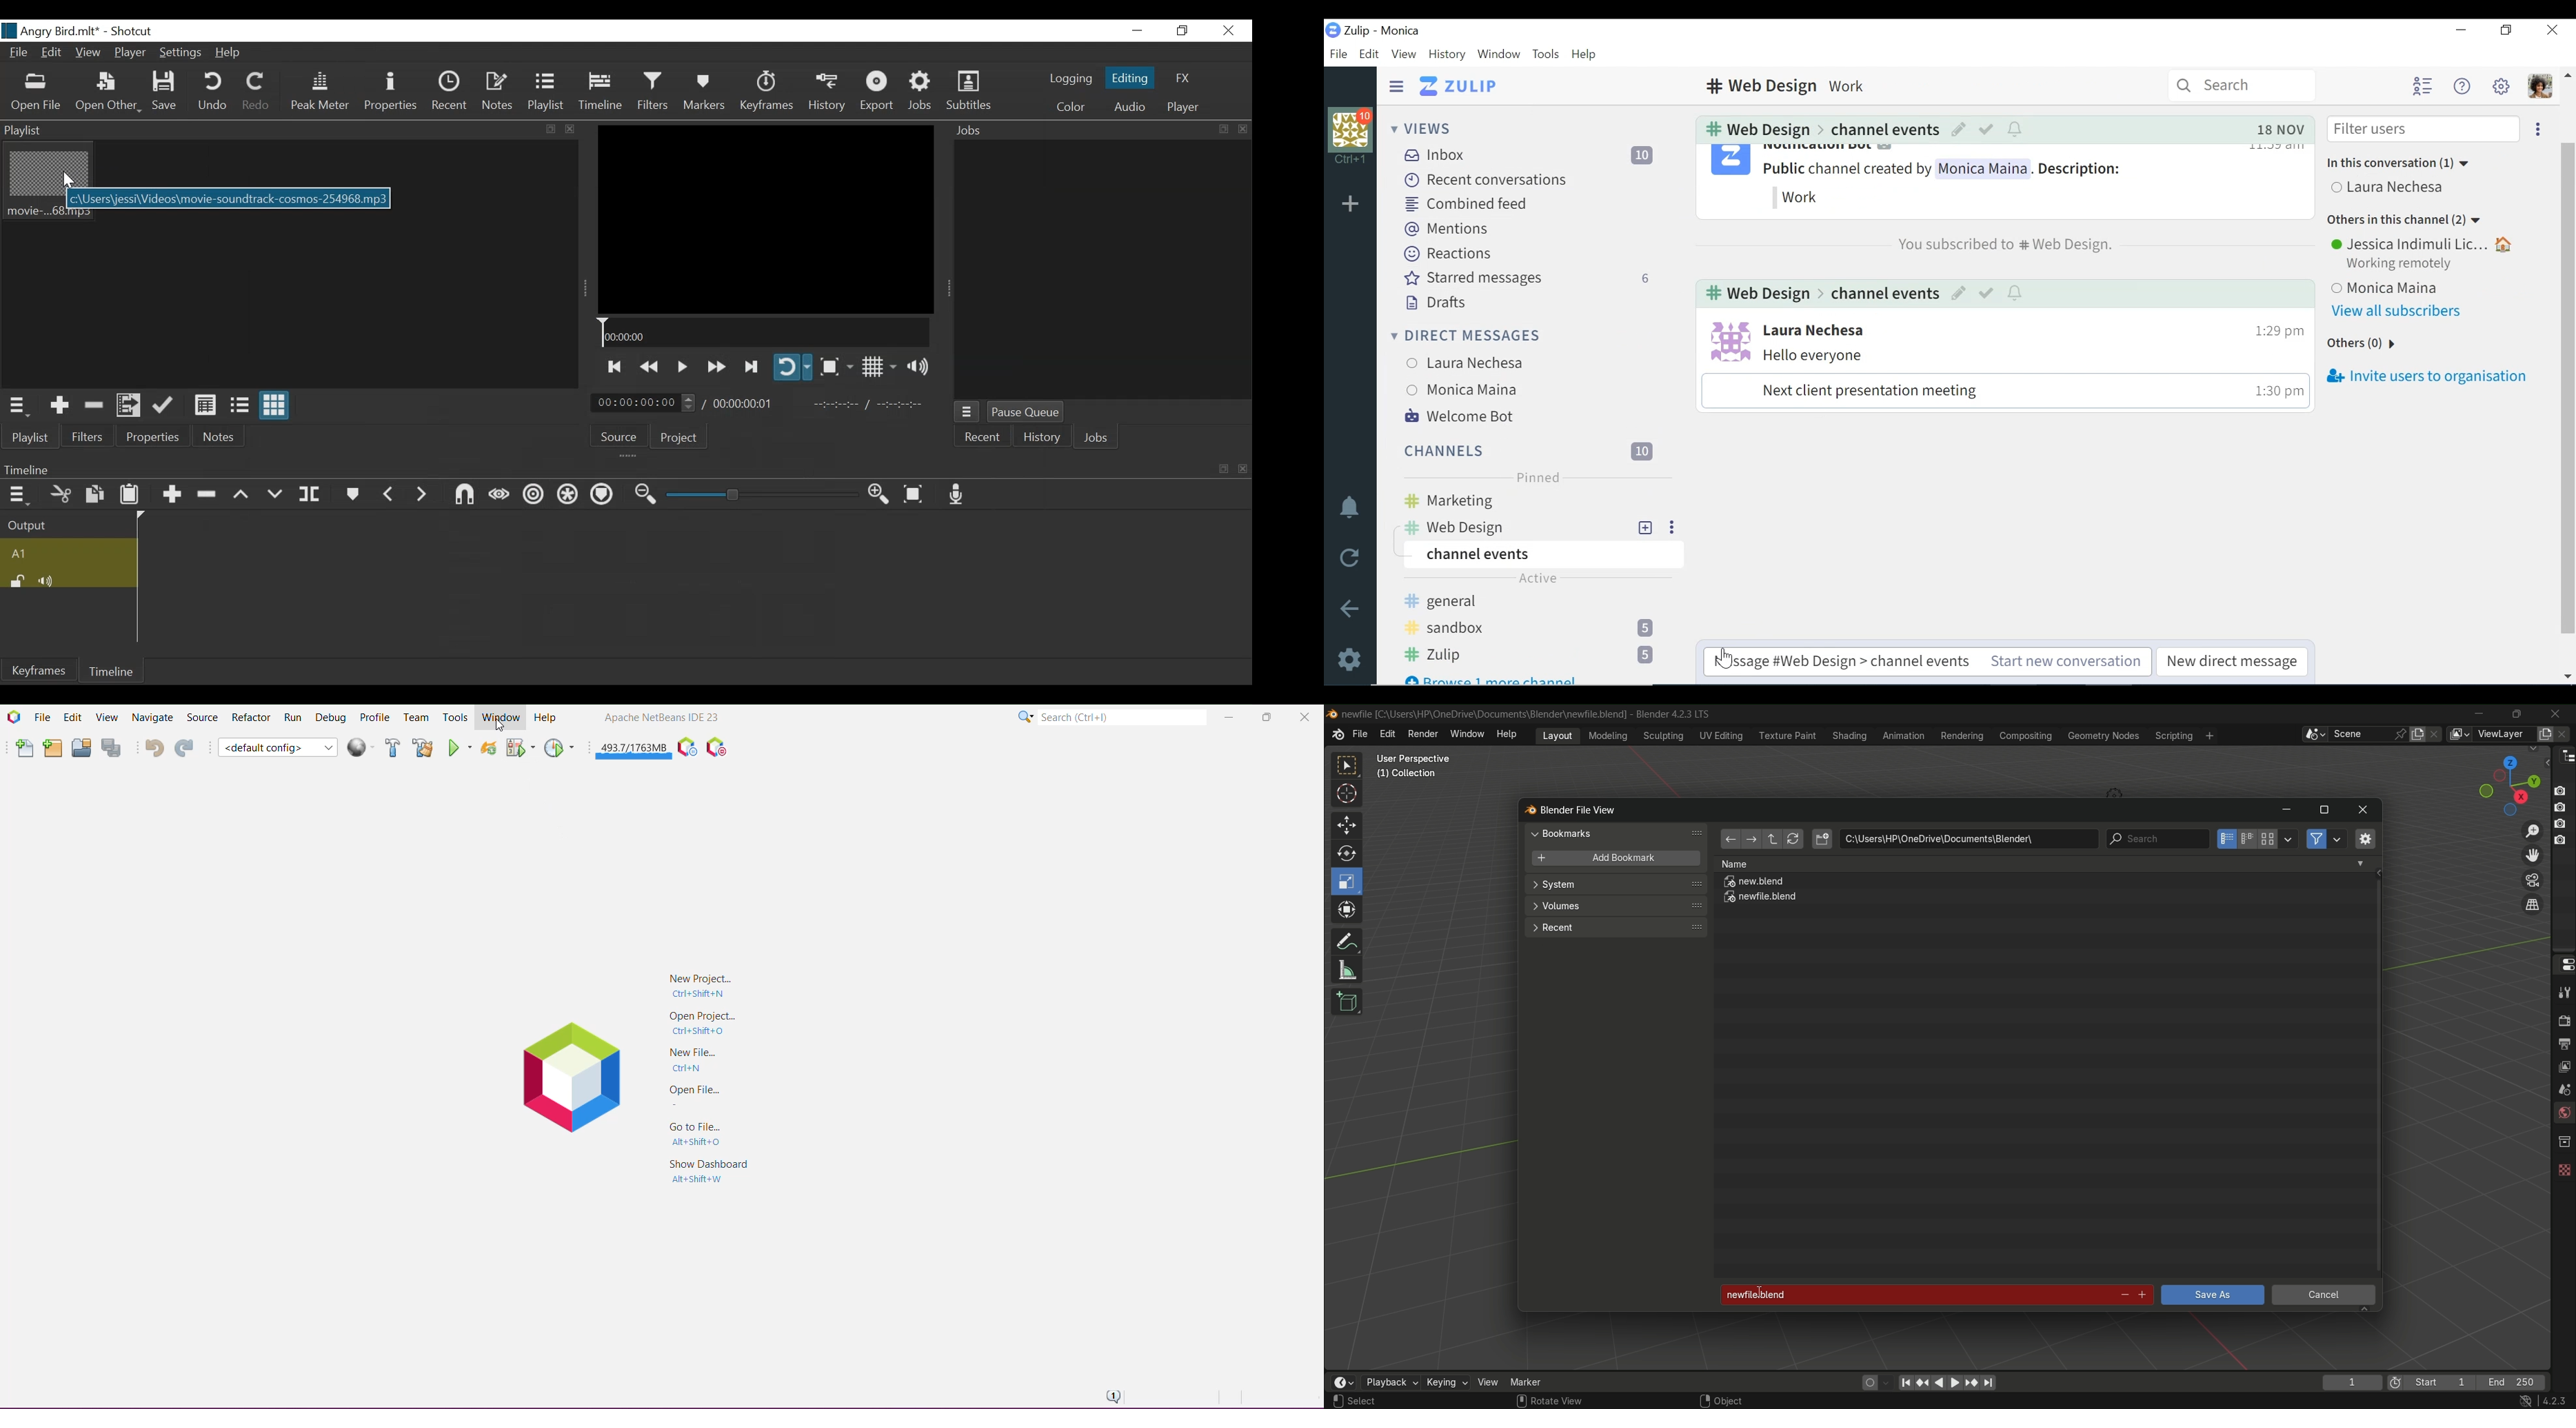 The height and width of the screenshot is (1428, 2576). I want to click on back, so click(1730, 840).